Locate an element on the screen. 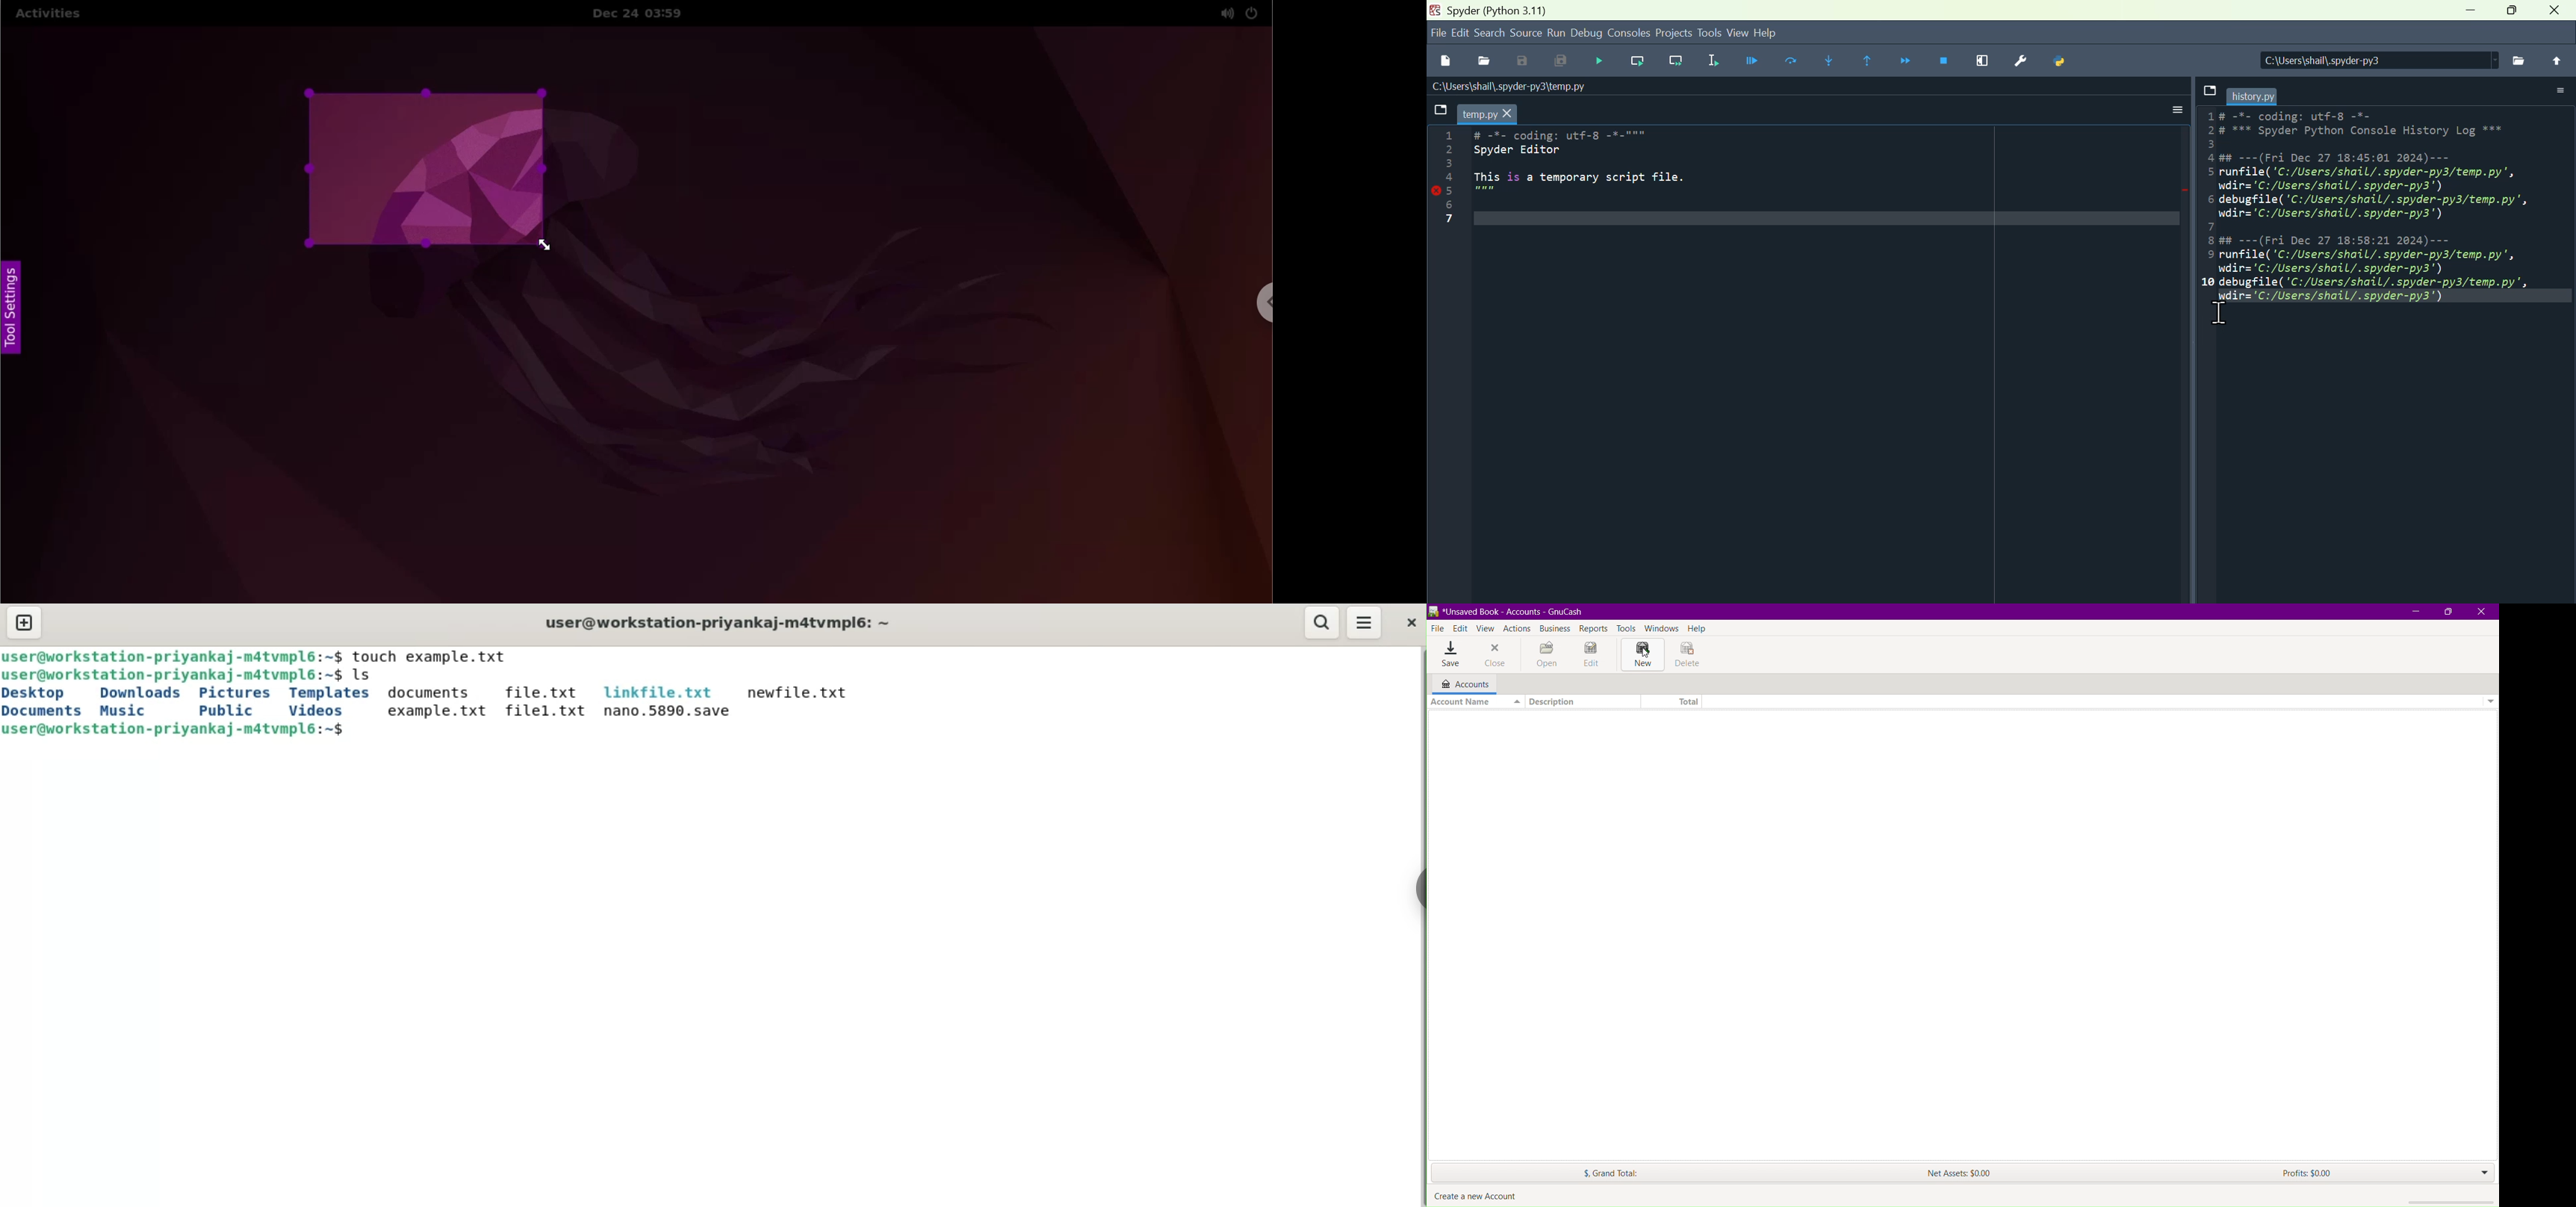  Minimize is located at coordinates (2418, 612).